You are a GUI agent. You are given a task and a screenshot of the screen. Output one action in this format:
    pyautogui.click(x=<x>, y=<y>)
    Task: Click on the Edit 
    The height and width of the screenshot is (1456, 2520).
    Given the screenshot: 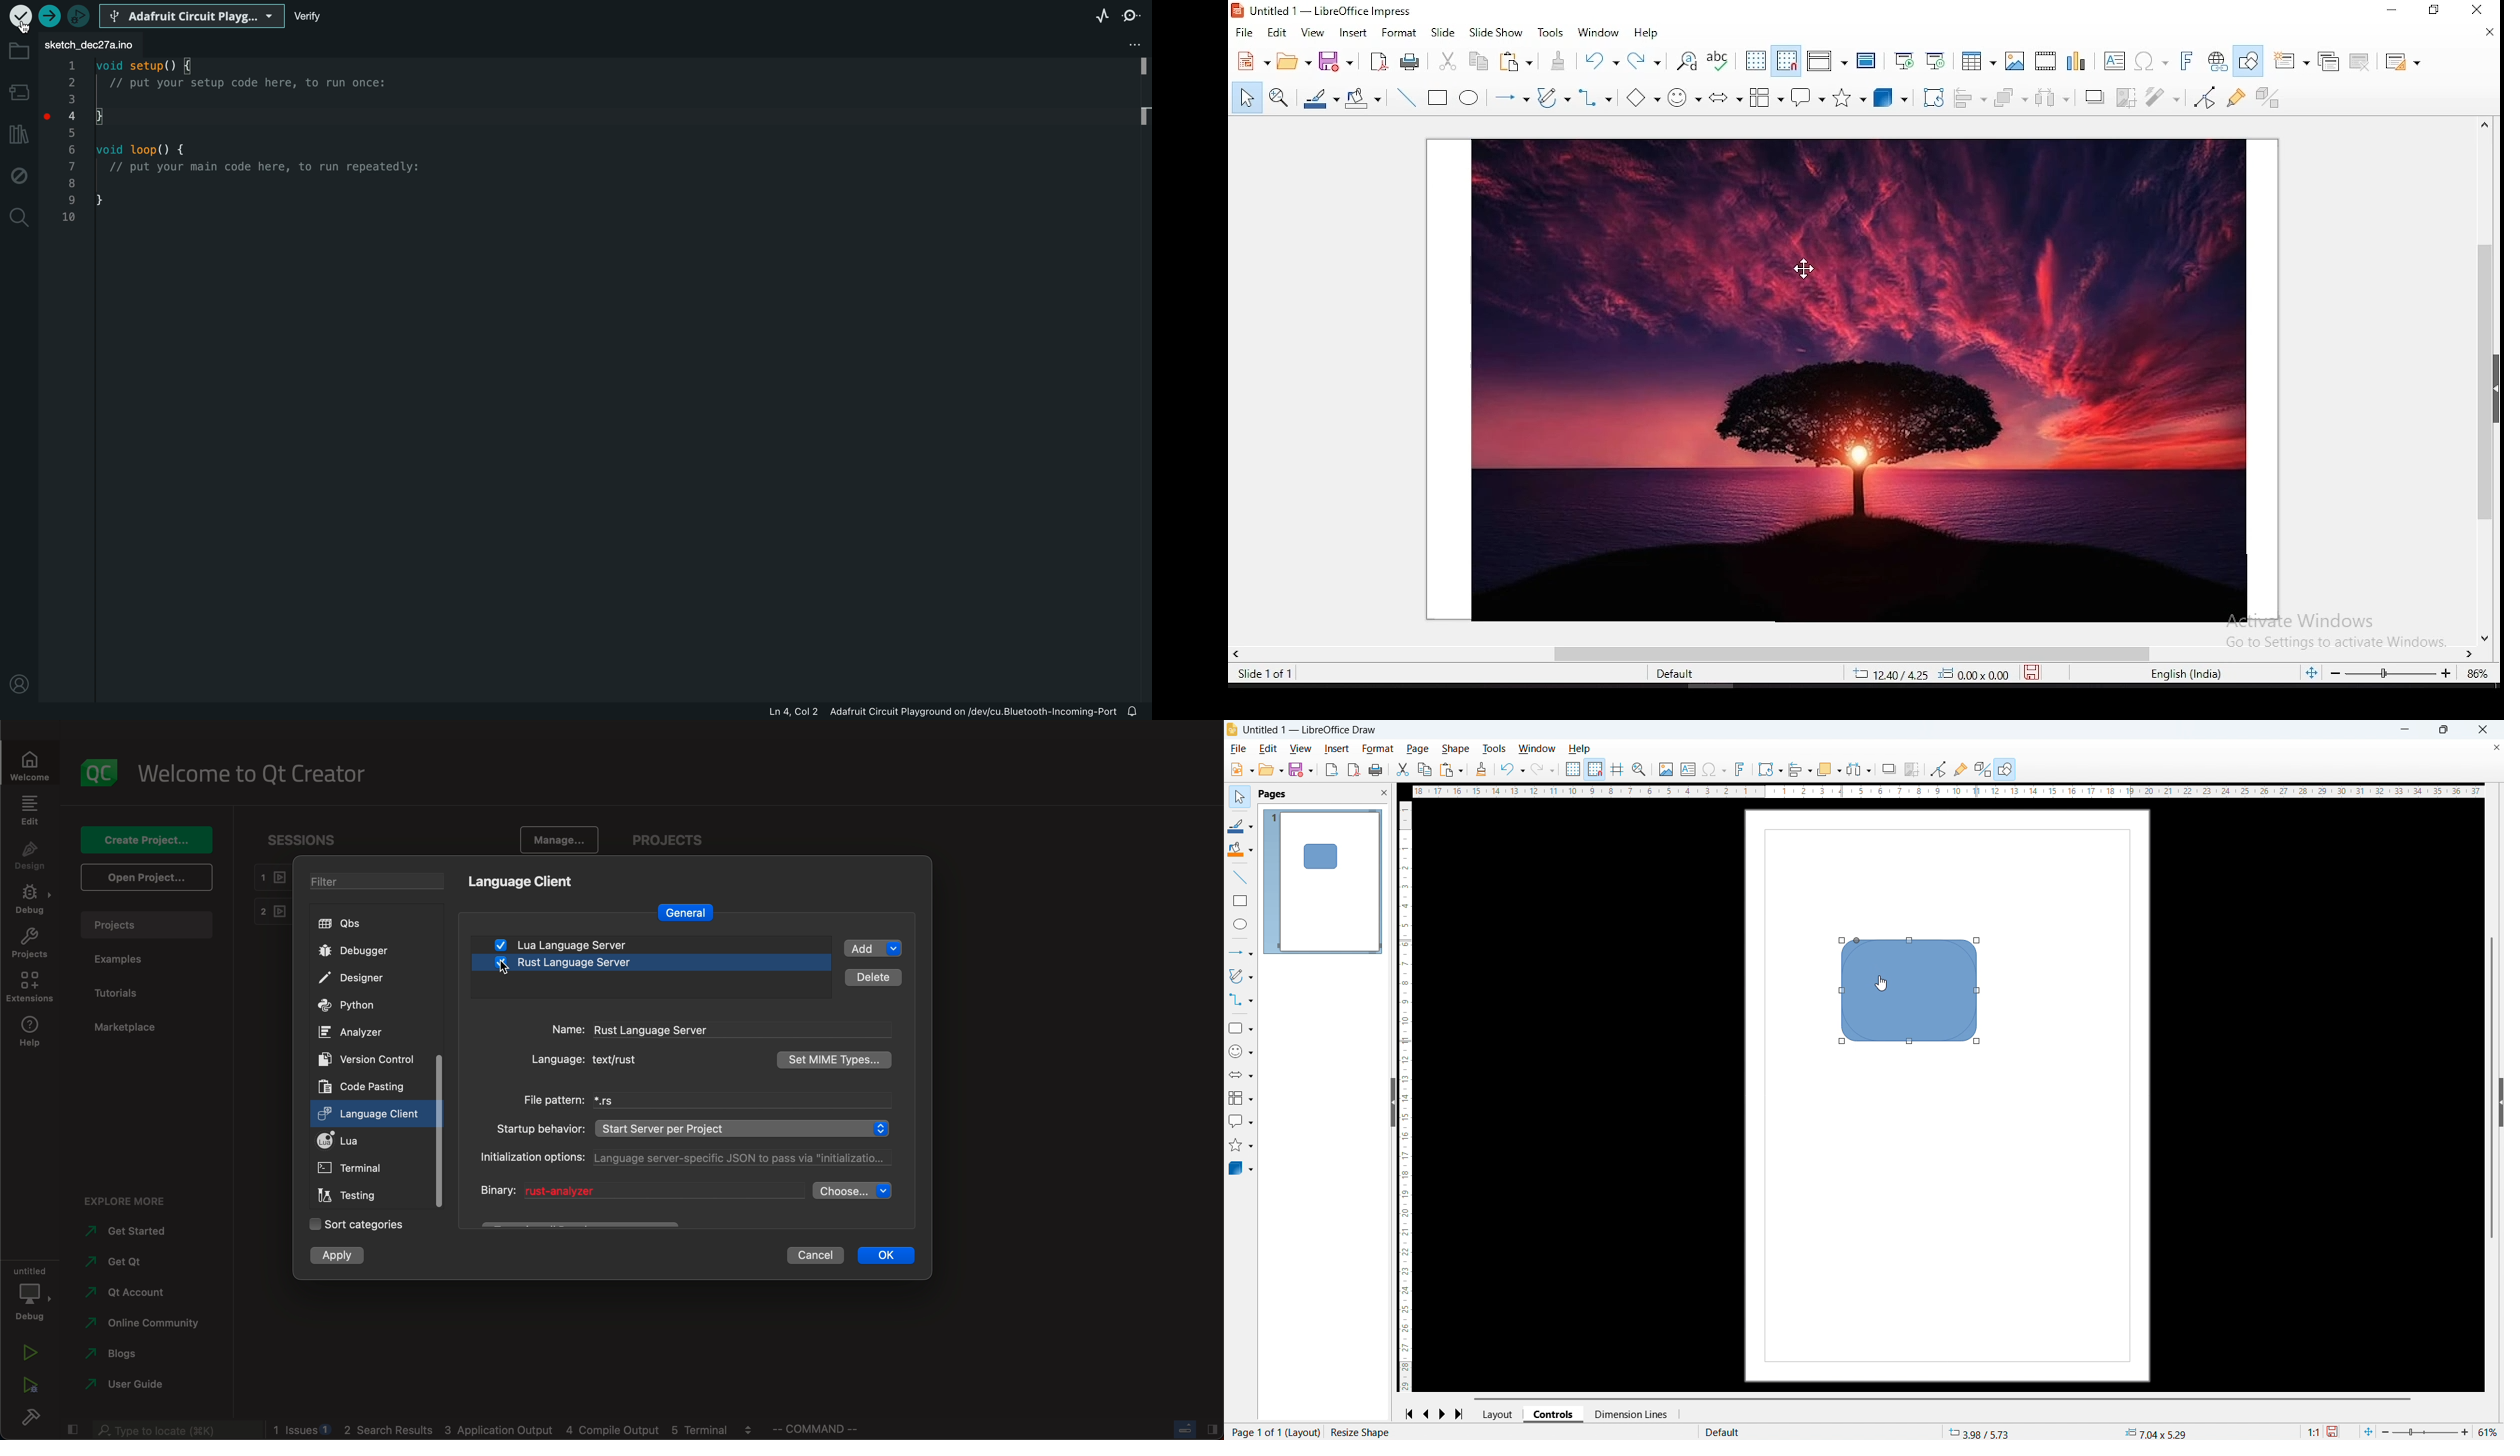 What is the action you would take?
    pyautogui.click(x=1267, y=748)
    